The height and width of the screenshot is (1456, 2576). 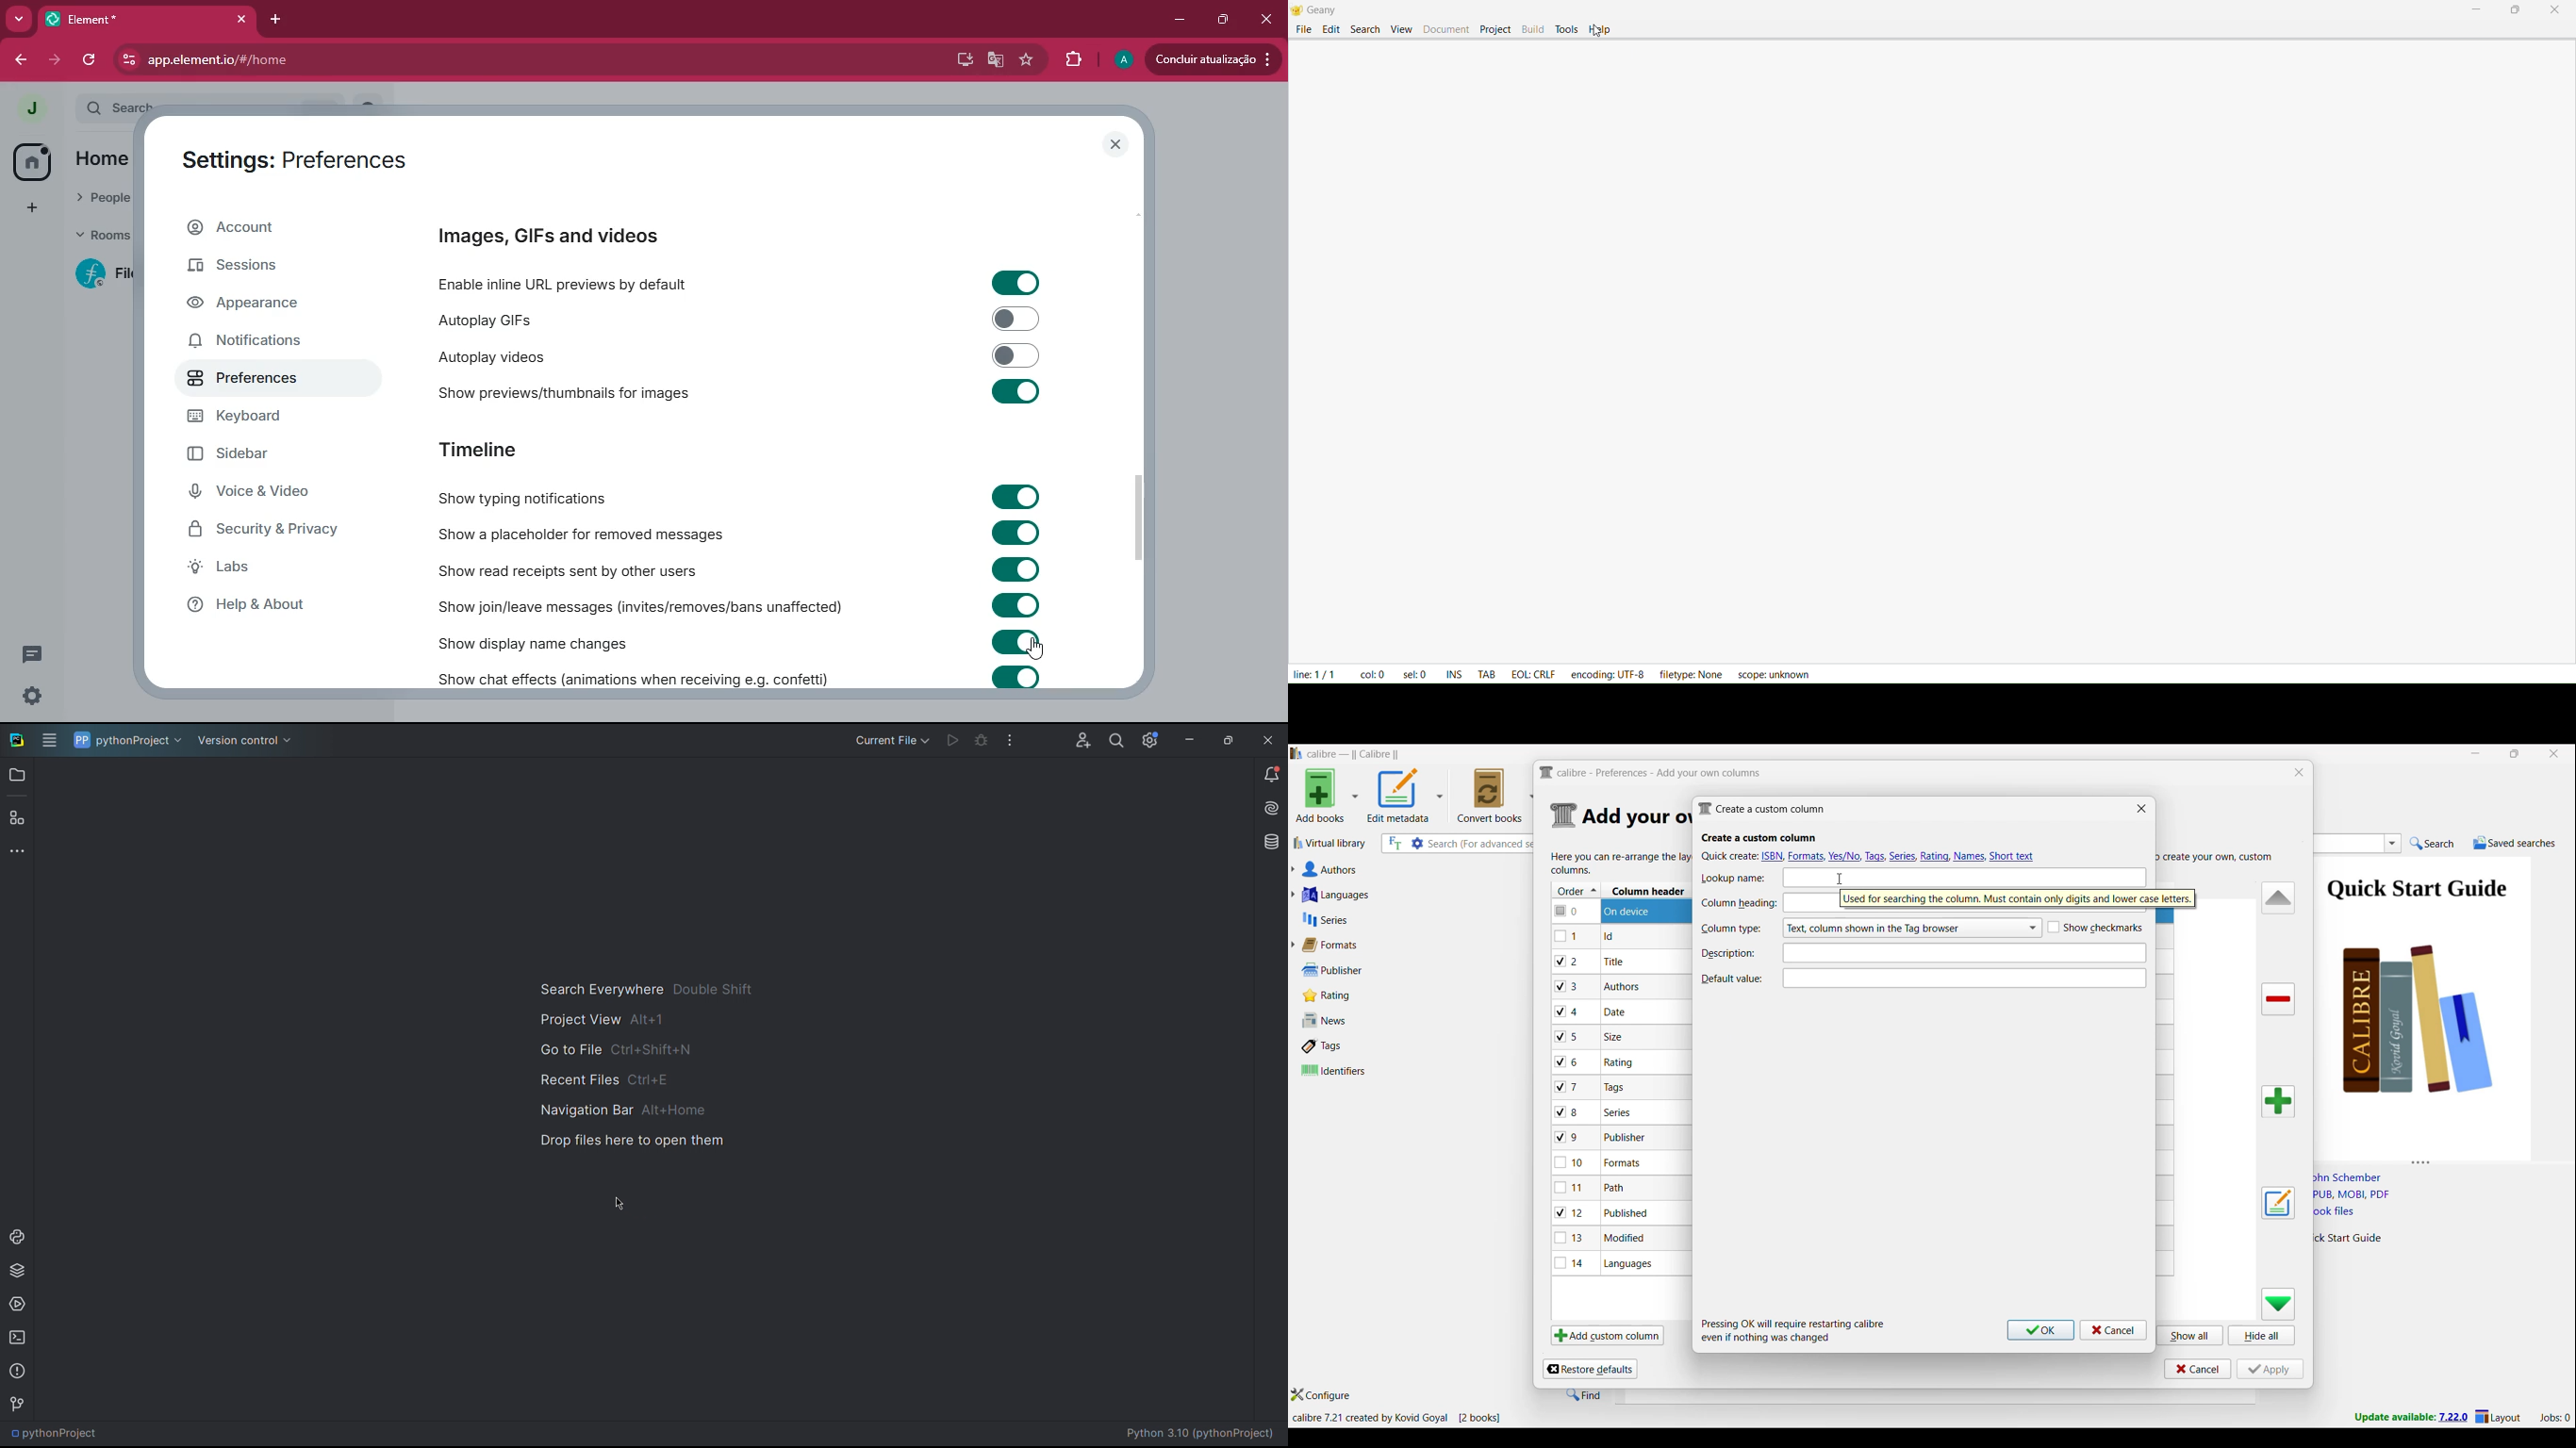 What do you see at coordinates (1761, 808) in the screenshot?
I see `Window name` at bounding box center [1761, 808].